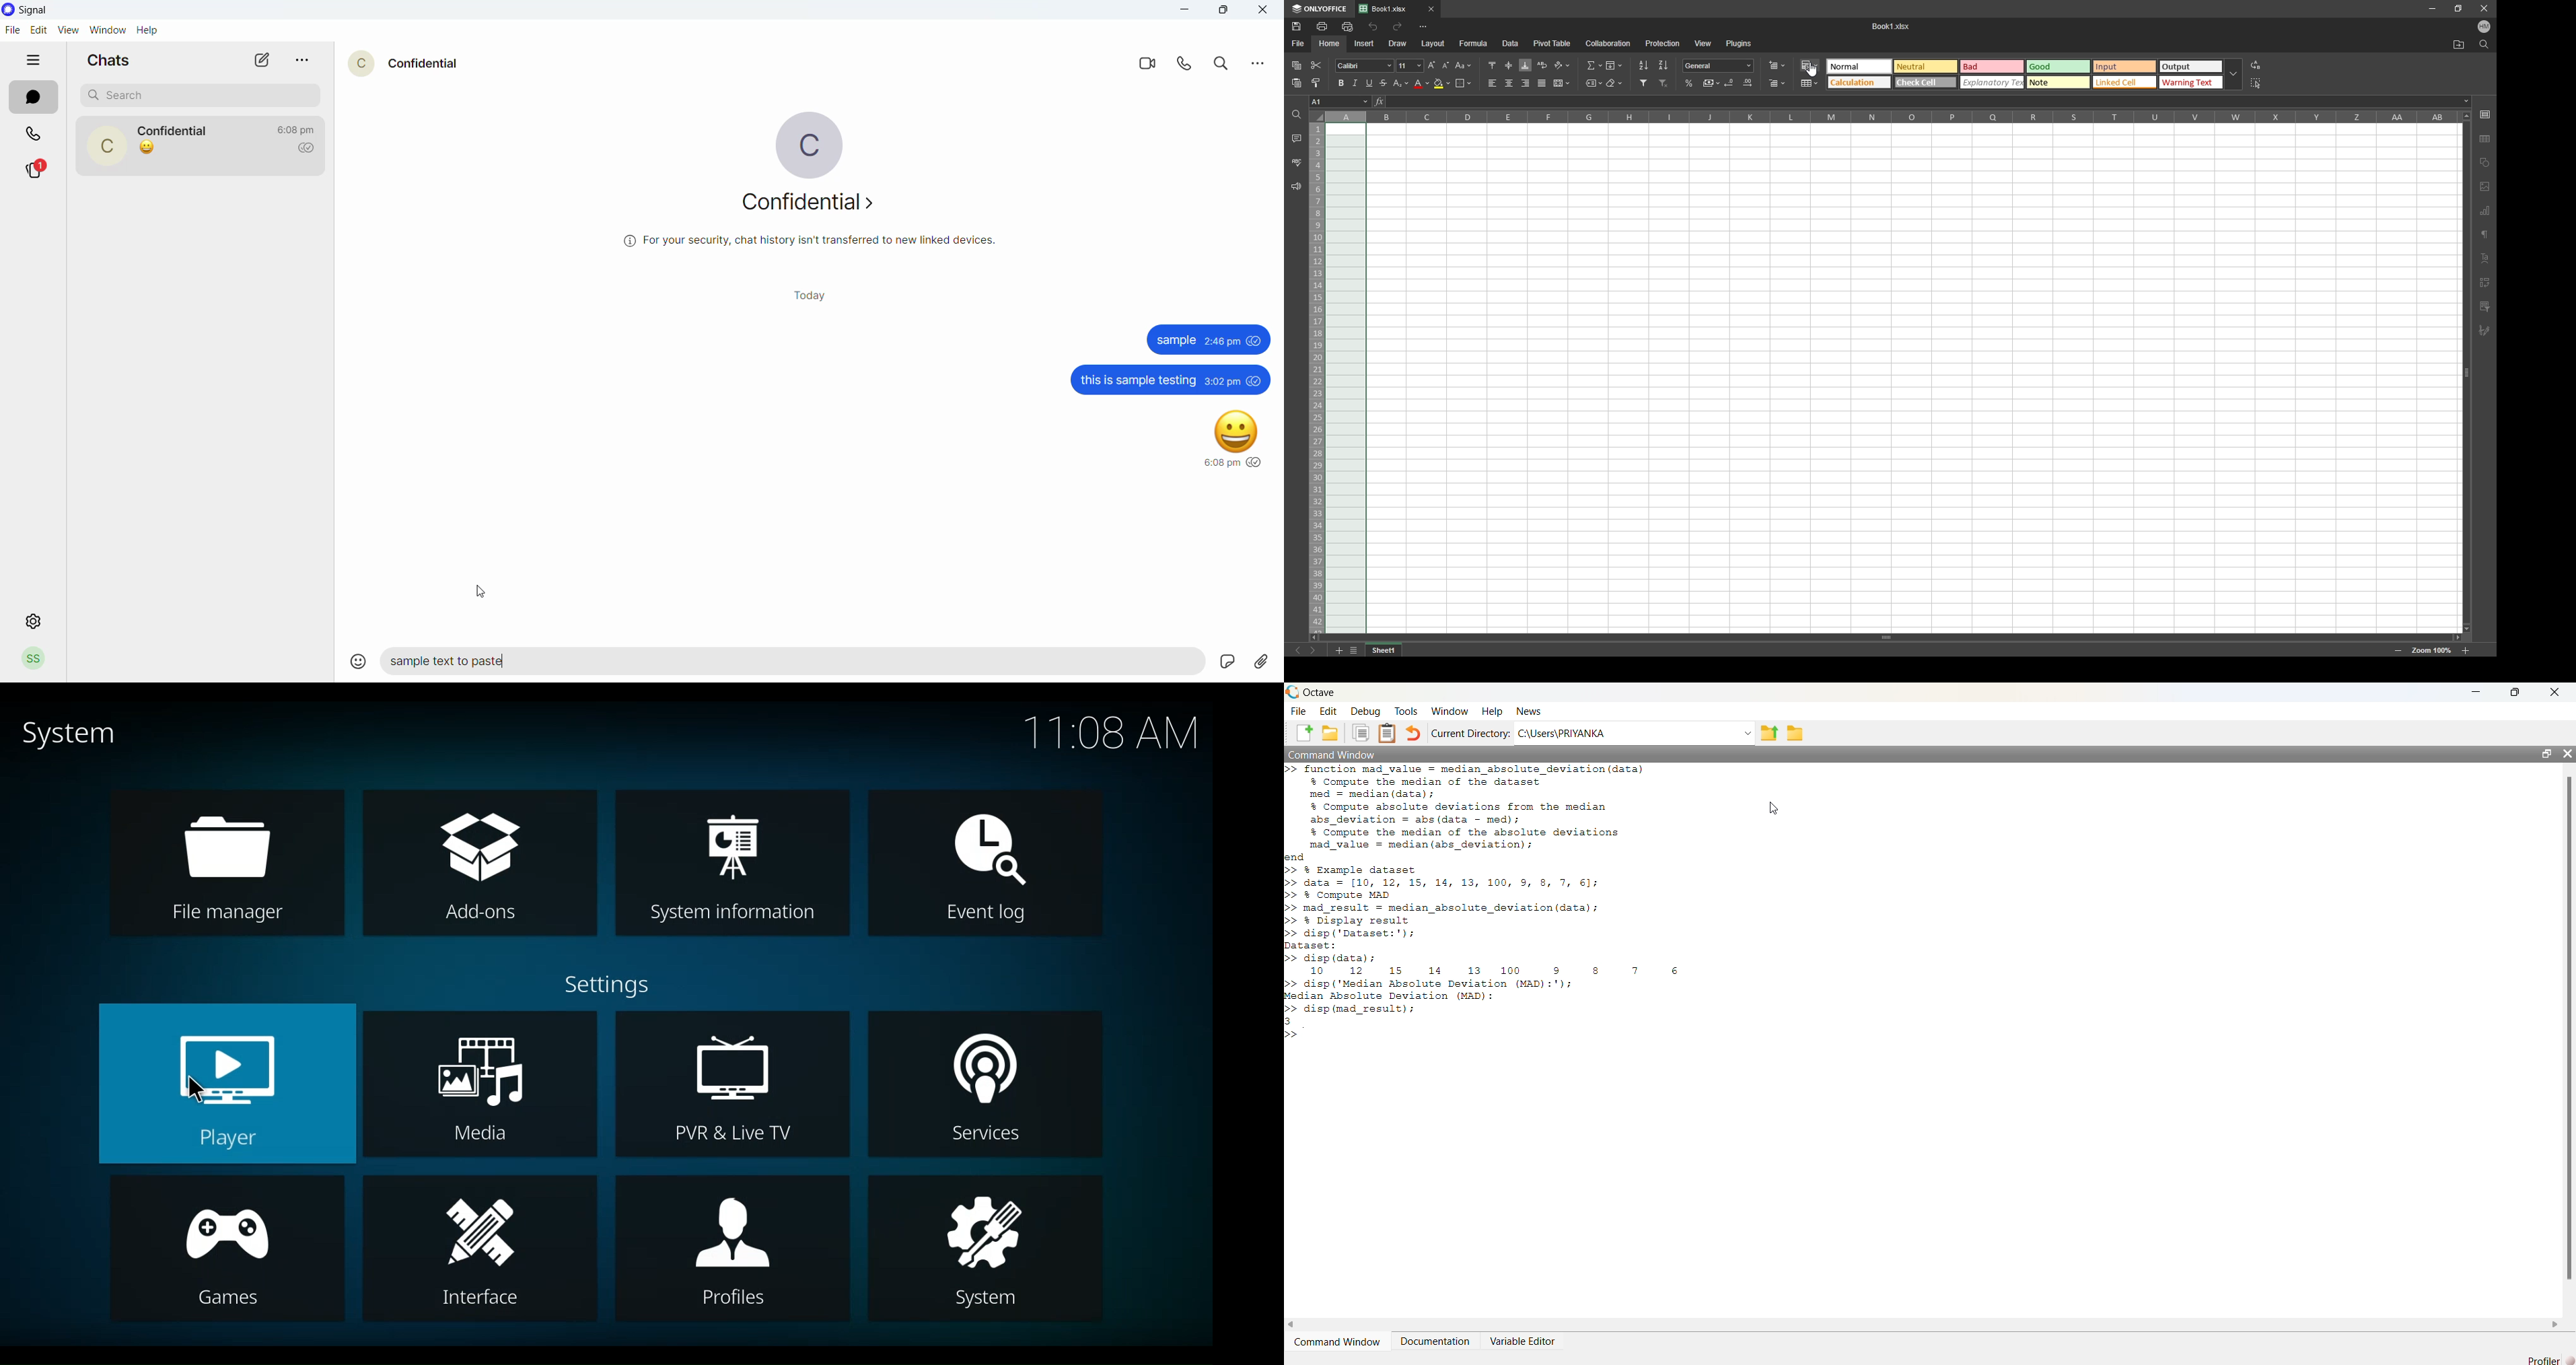 This screenshot has width=2576, height=1372. I want to click on select all, so click(2258, 82).